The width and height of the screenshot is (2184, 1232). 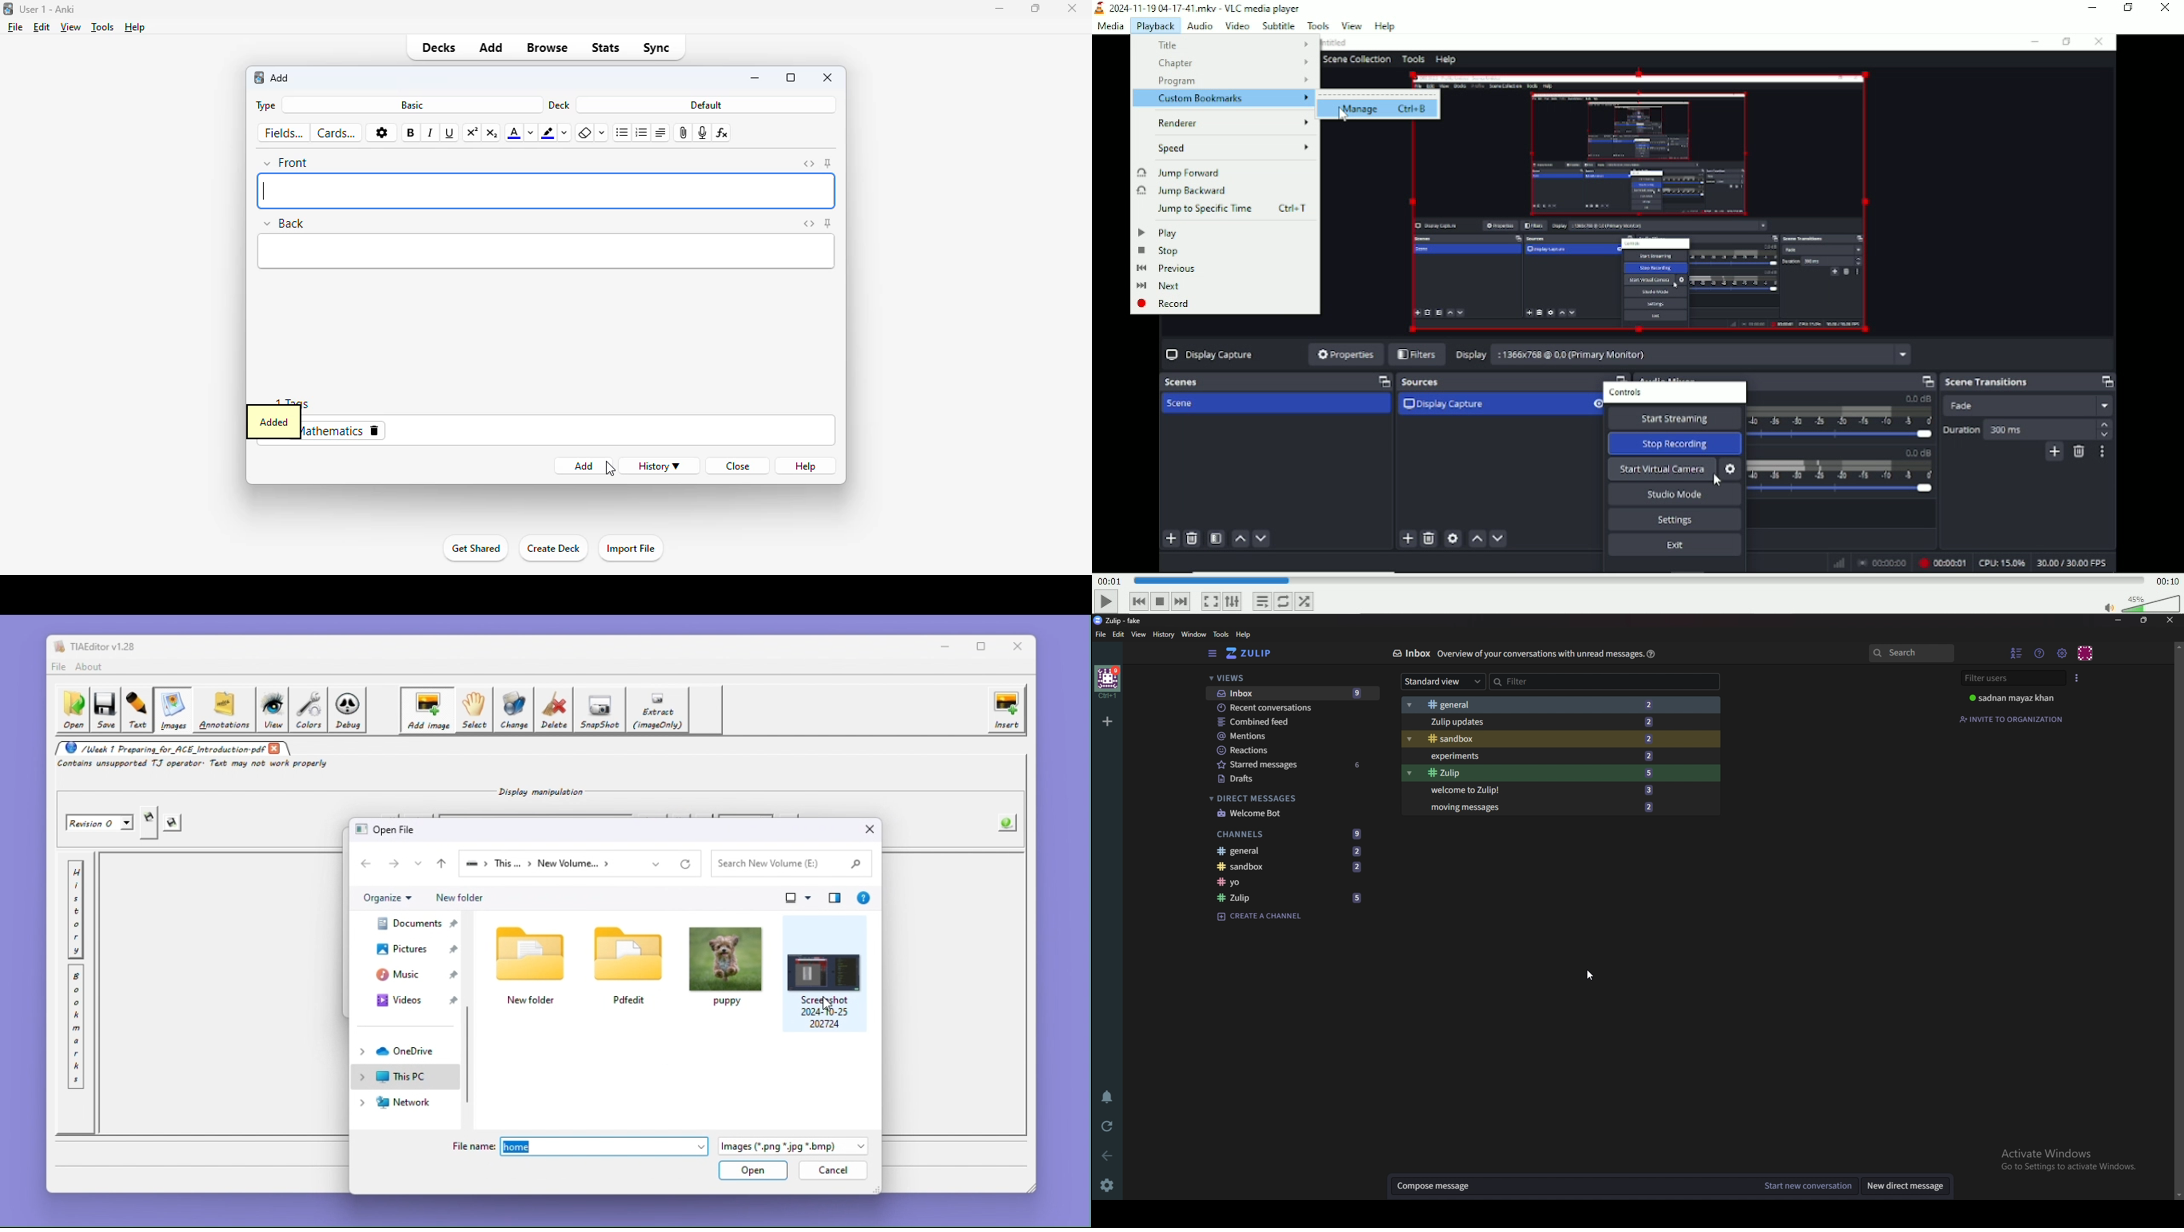 What do you see at coordinates (1265, 798) in the screenshot?
I see `Direct messages` at bounding box center [1265, 798].